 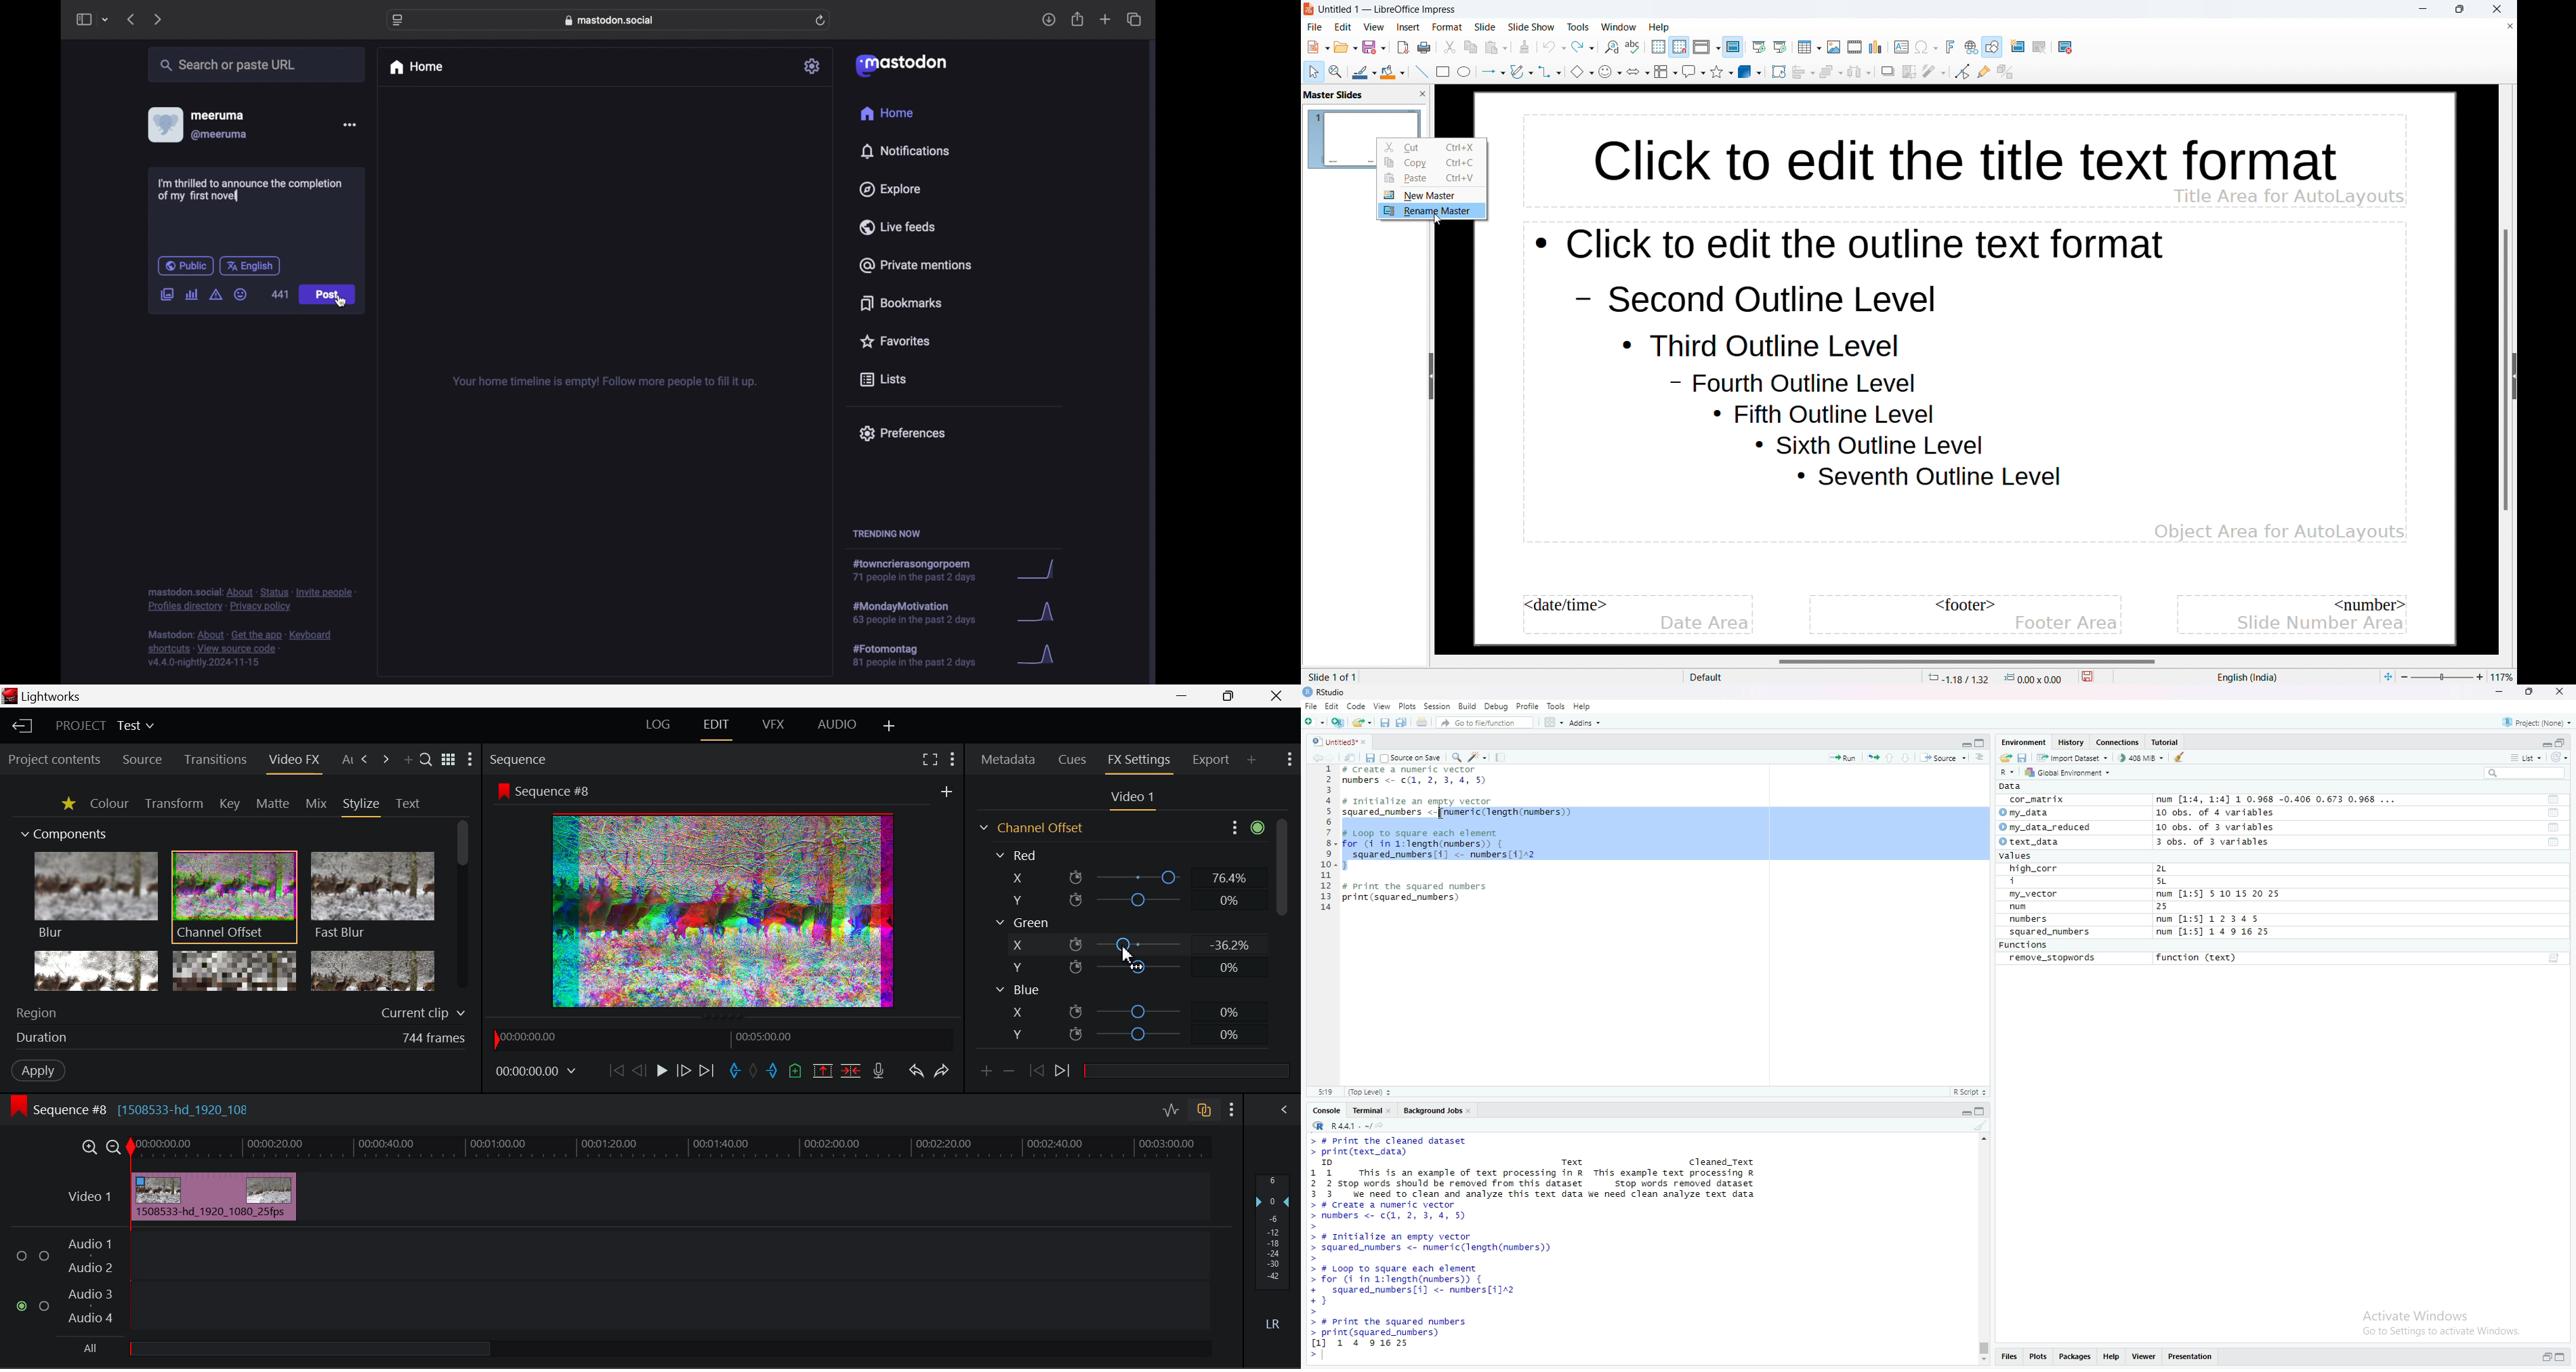 What do you see at coordinates (2527, 757) in the screenshot?
I see `List` at bounding box center [2527, 757].